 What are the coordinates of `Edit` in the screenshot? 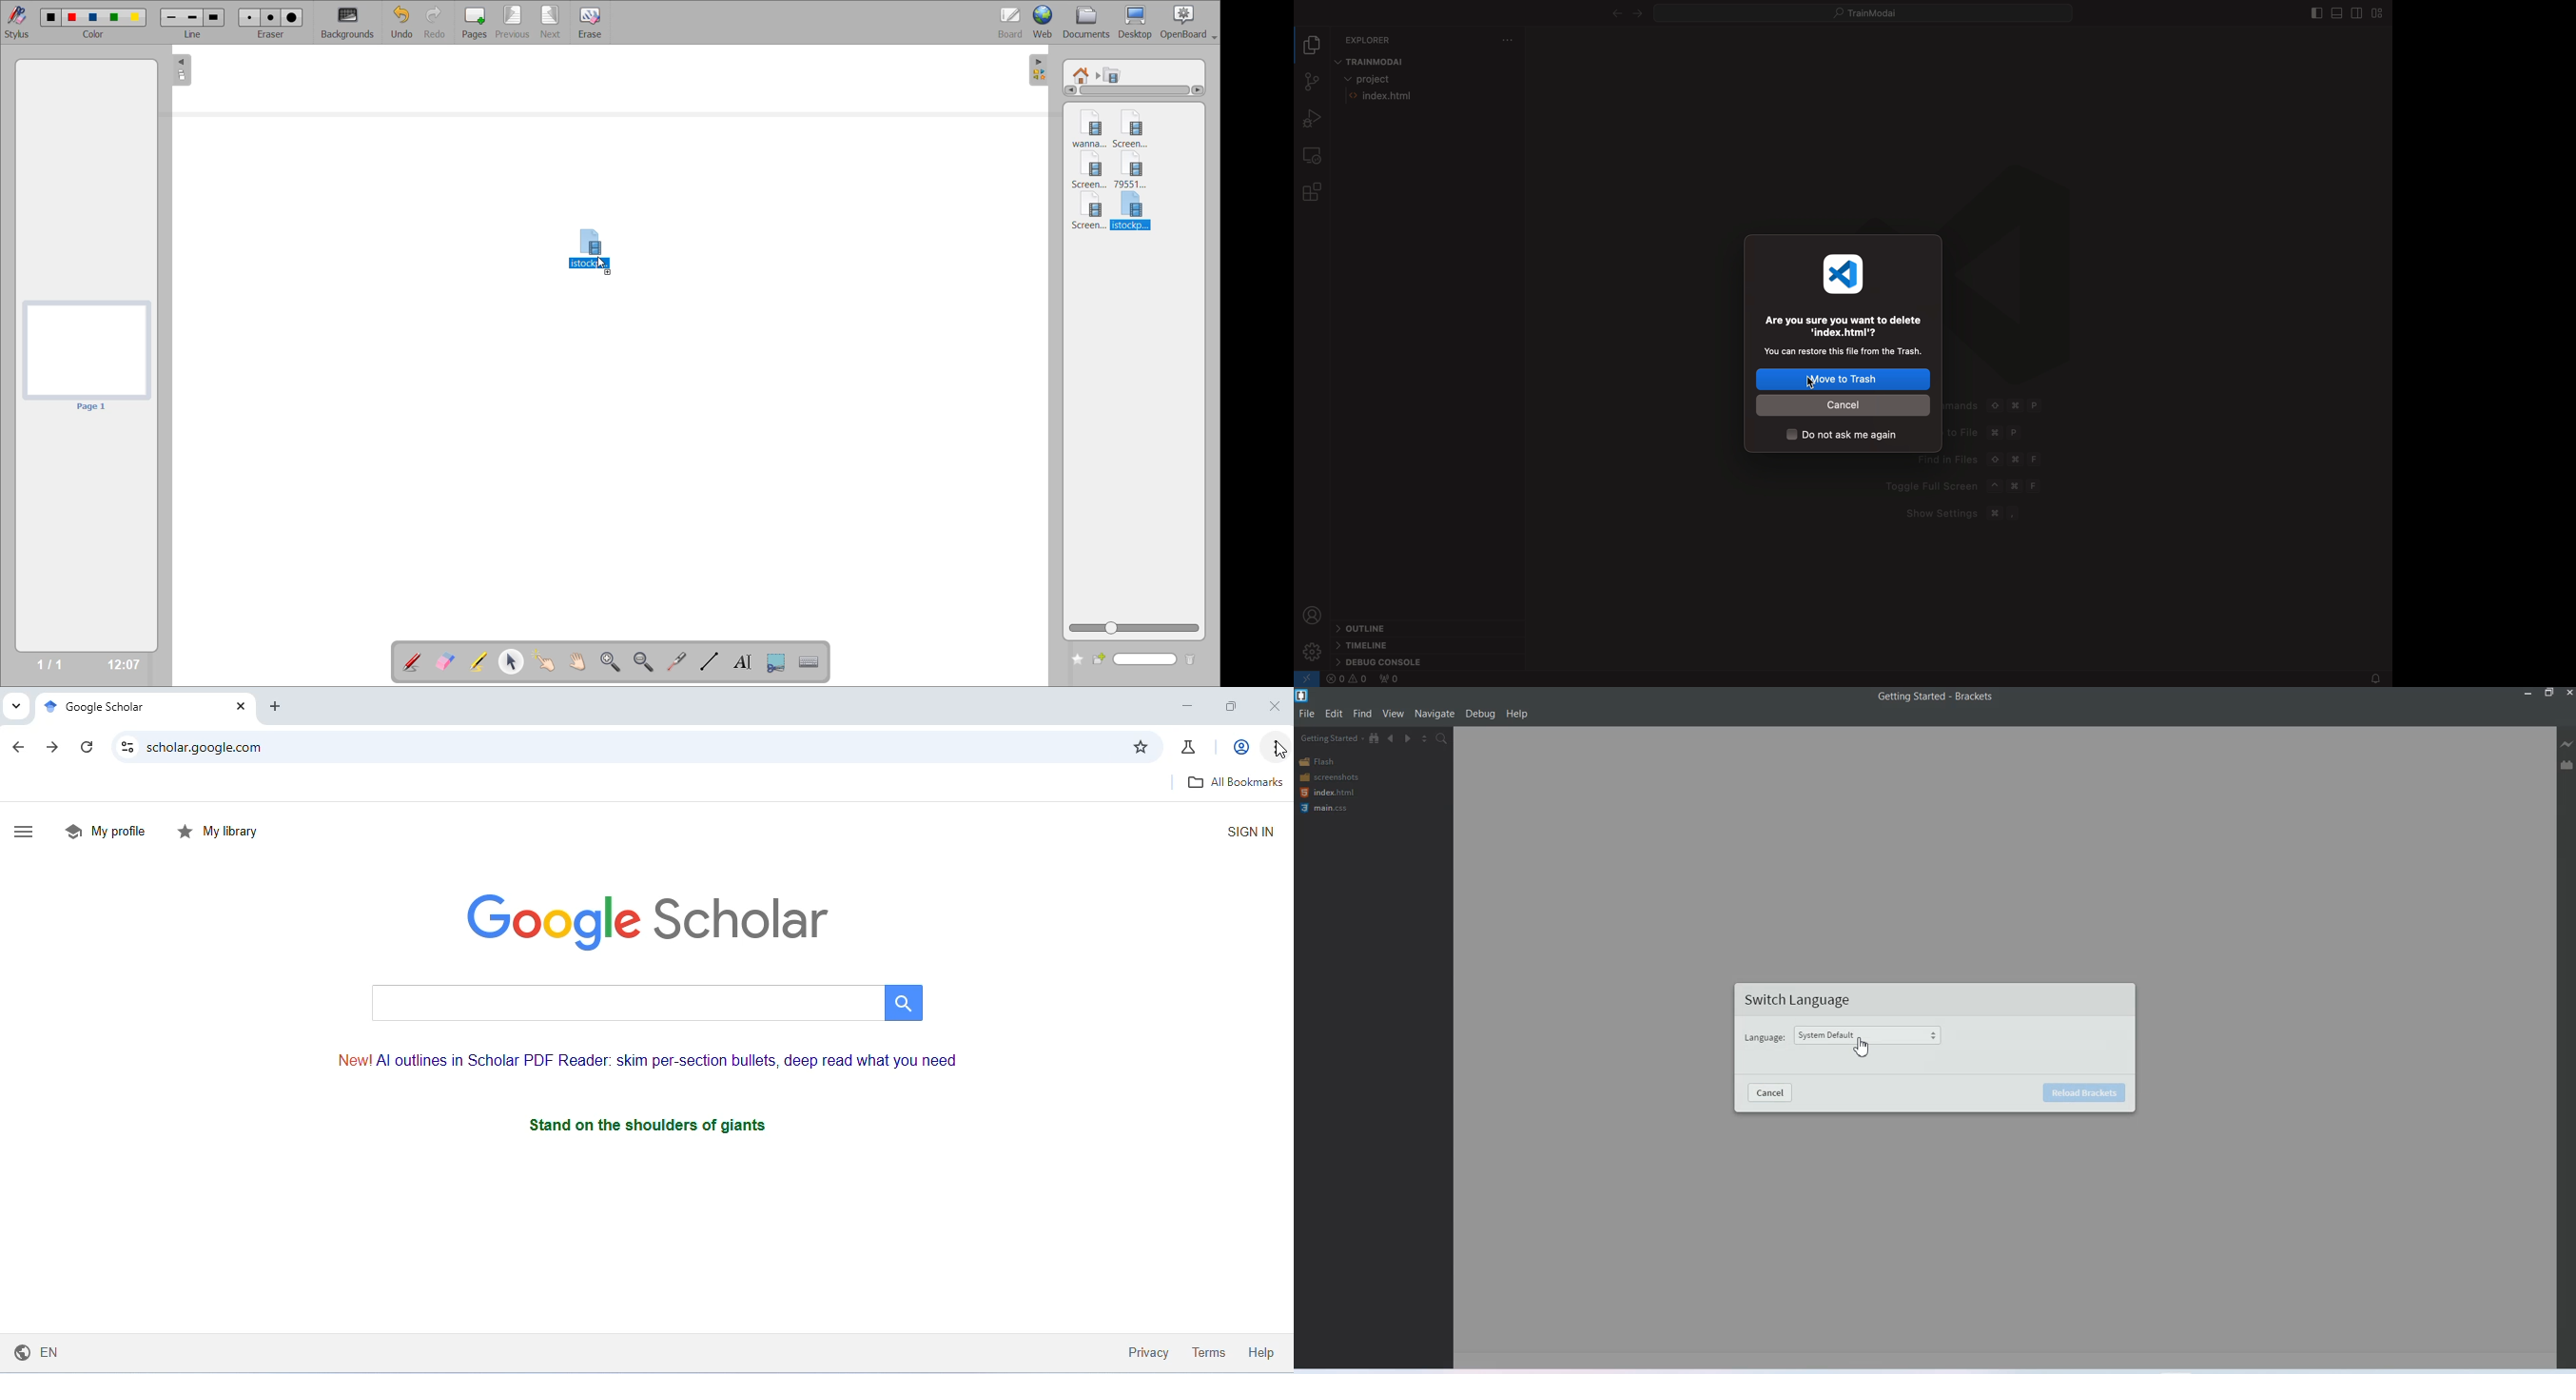 It's located at (1334, 714).